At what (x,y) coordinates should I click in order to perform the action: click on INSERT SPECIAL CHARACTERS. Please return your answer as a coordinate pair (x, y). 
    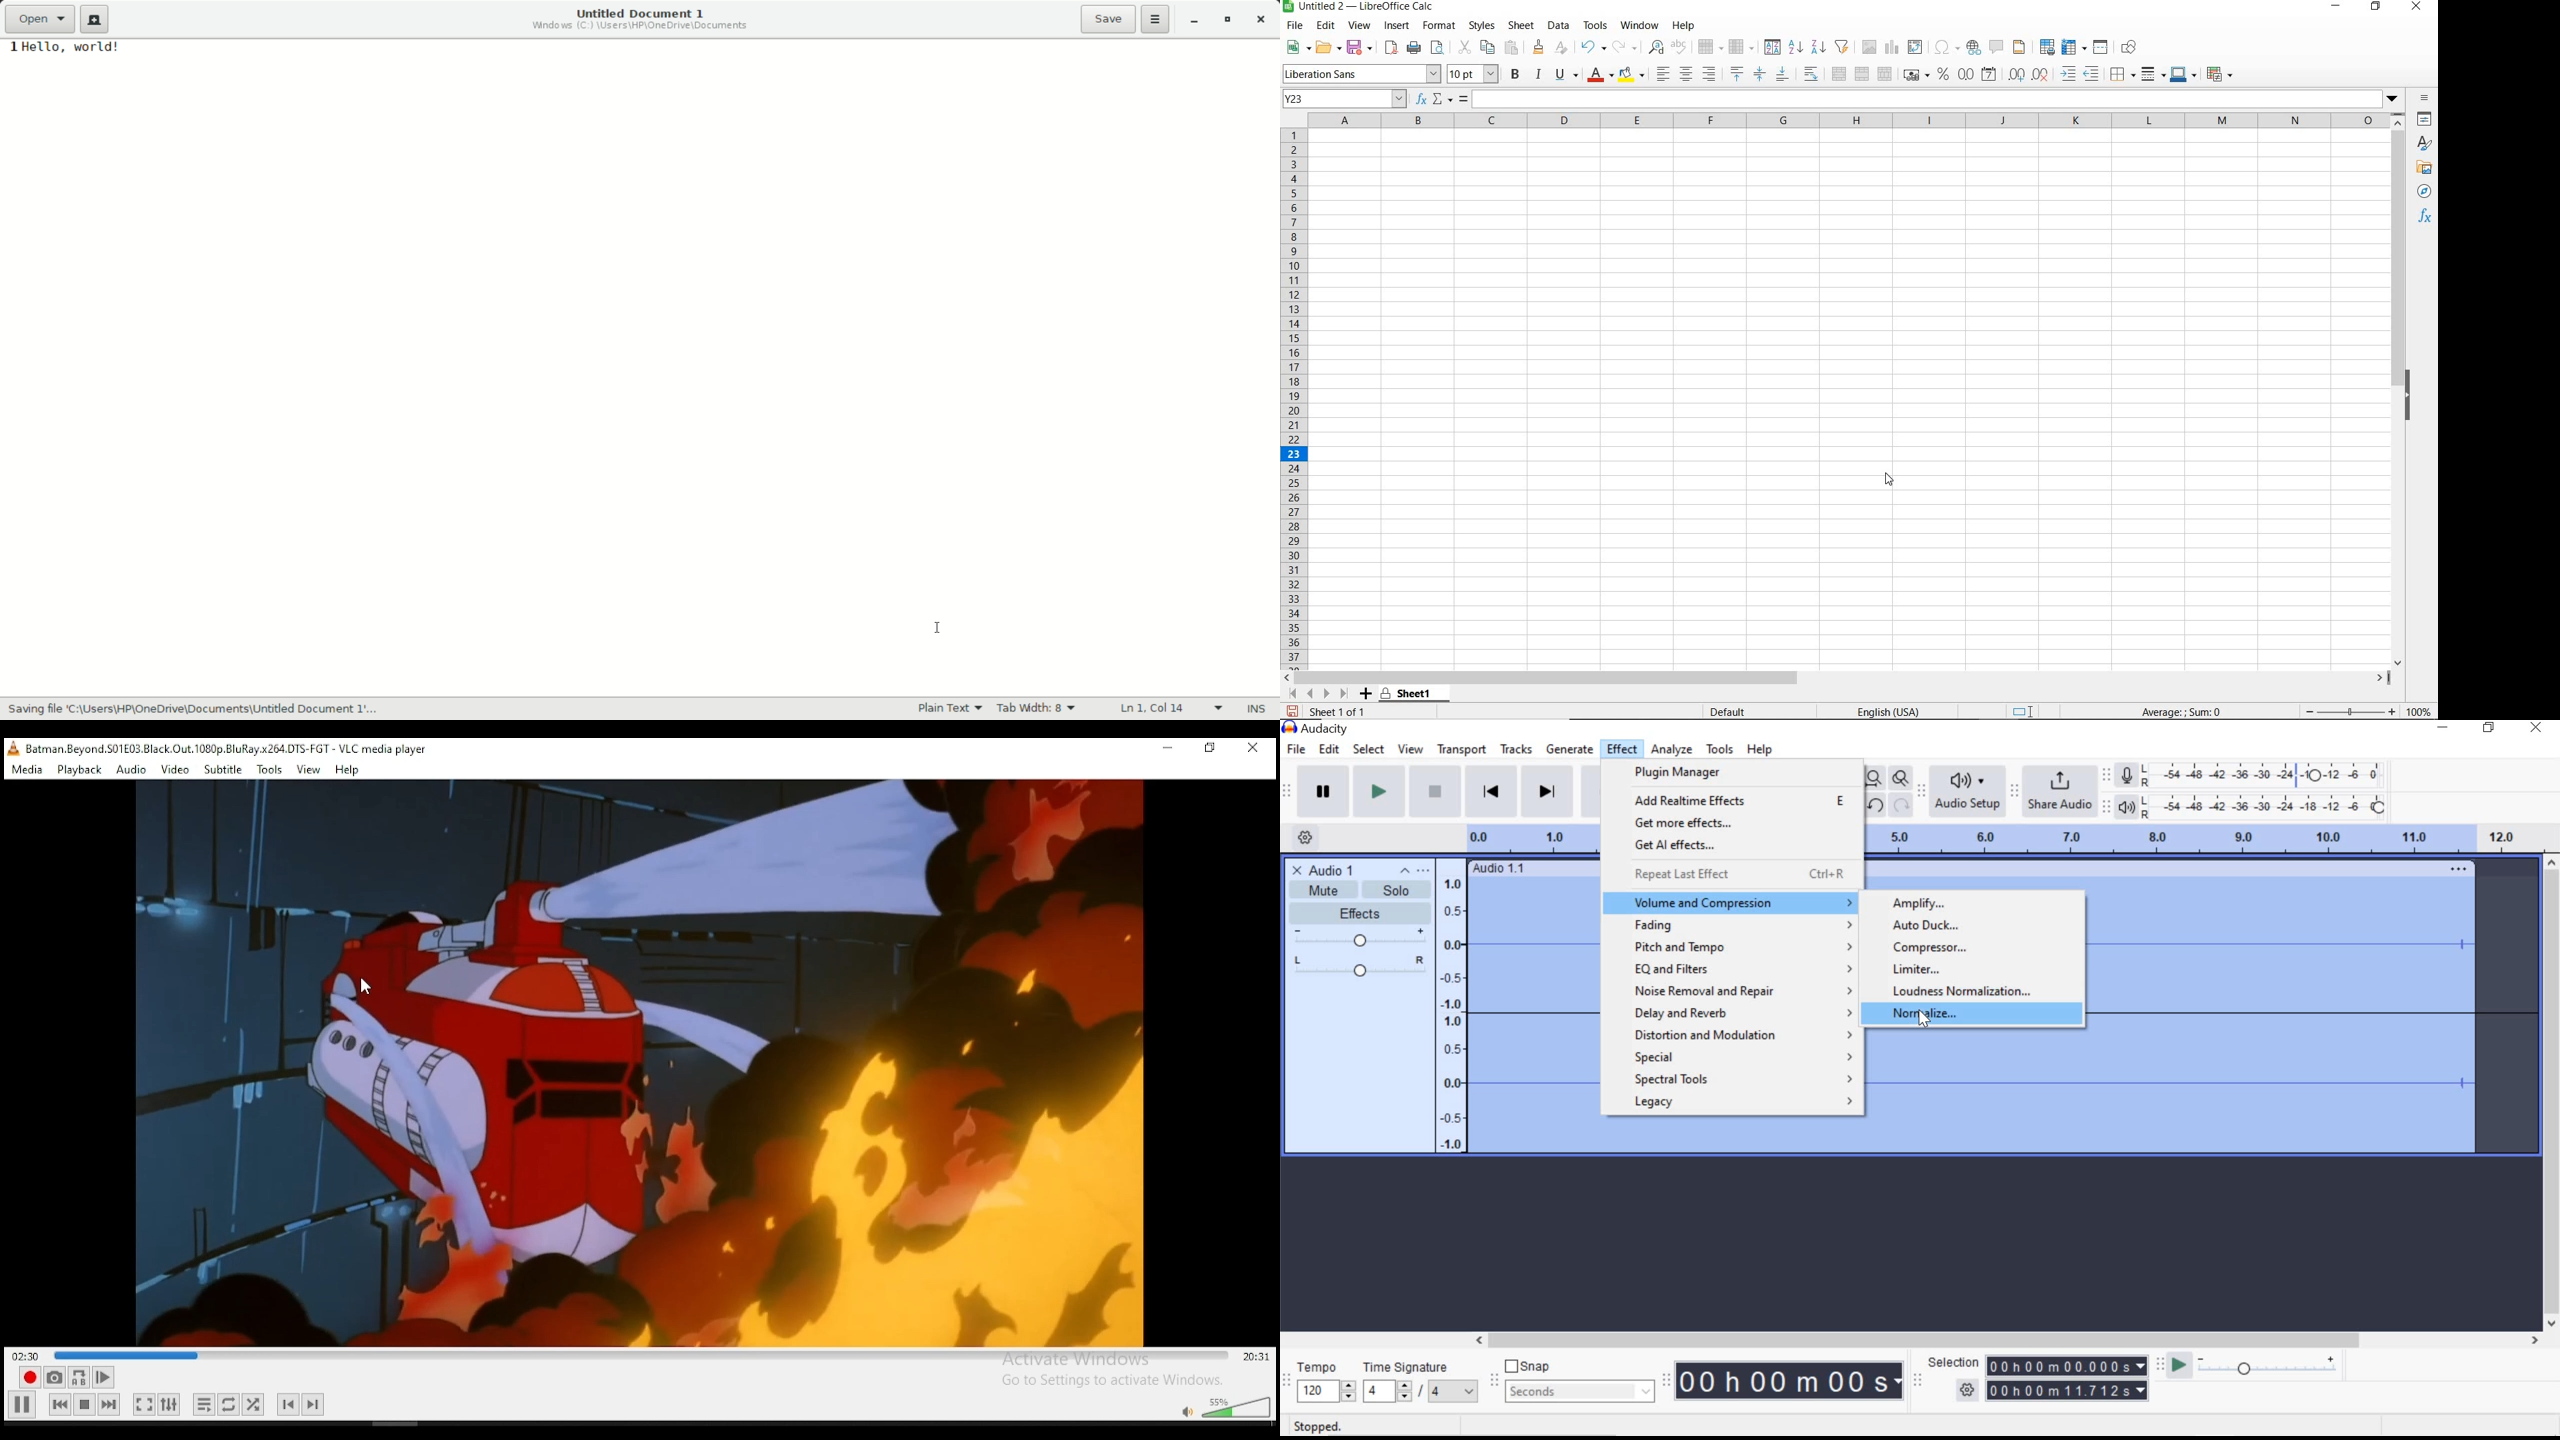
    Looking at the image, I should click on (1947, 47).